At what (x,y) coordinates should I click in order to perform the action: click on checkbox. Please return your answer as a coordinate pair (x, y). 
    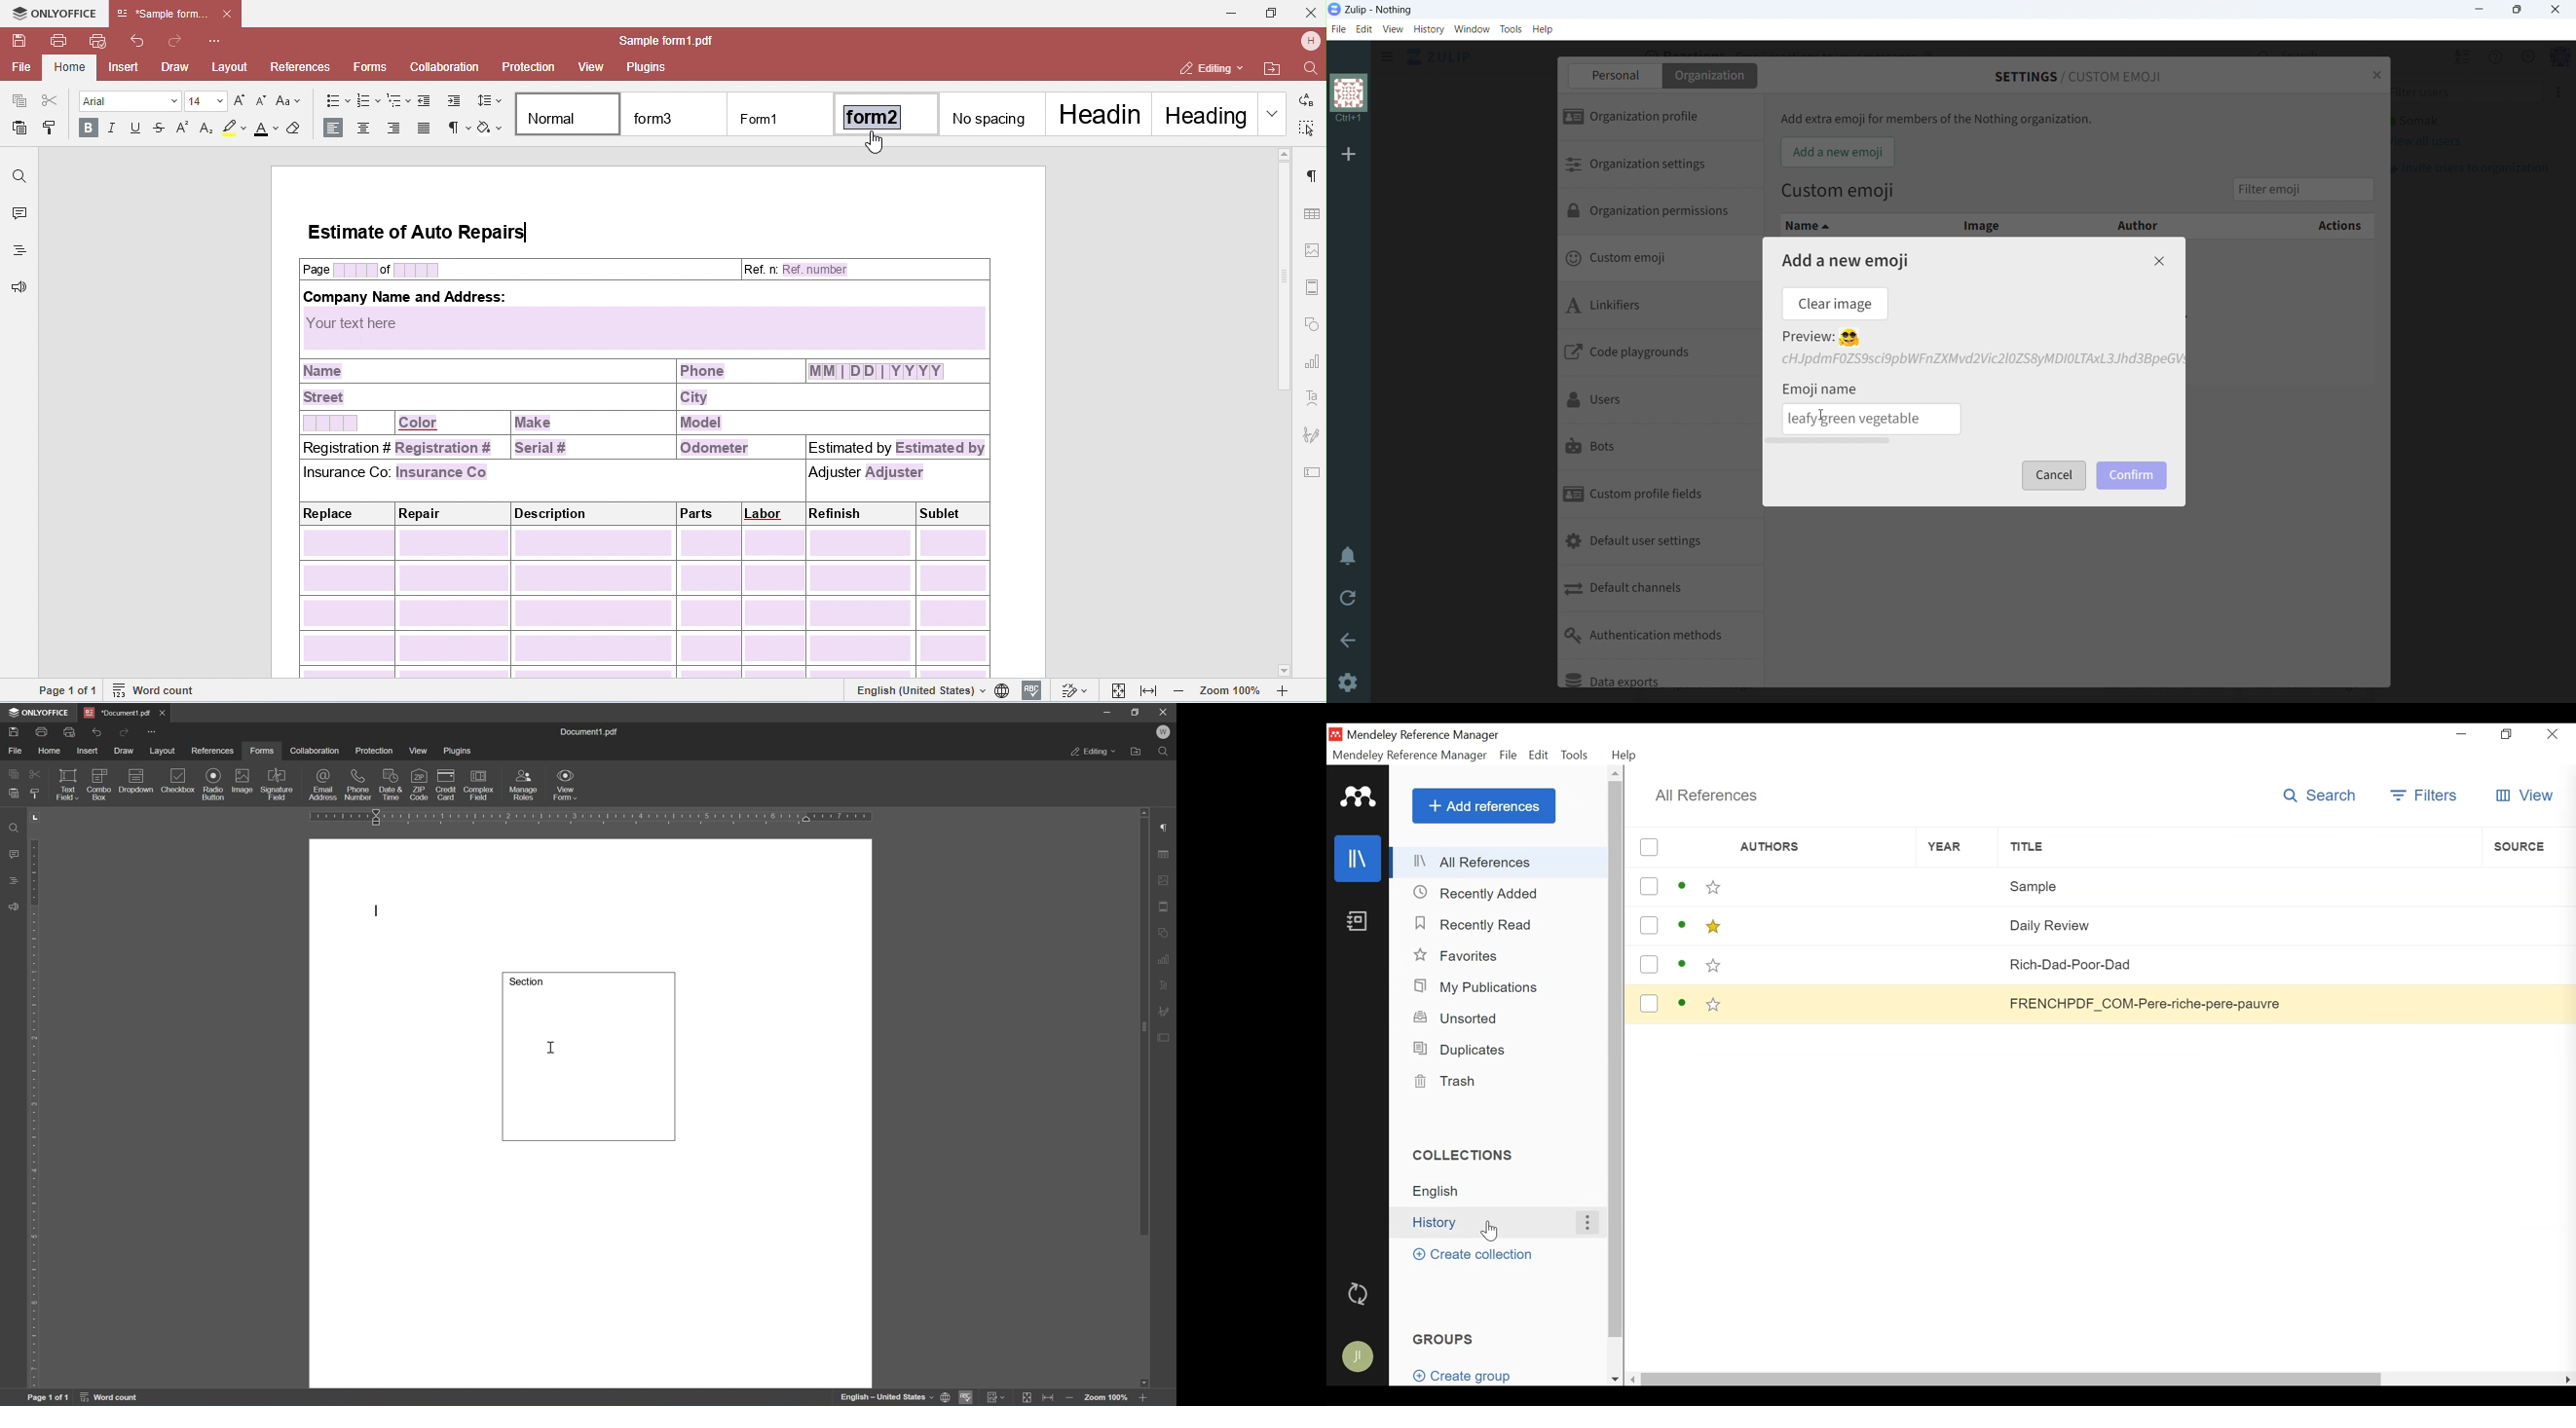
    Looking at the image, I should click on (180, 781).